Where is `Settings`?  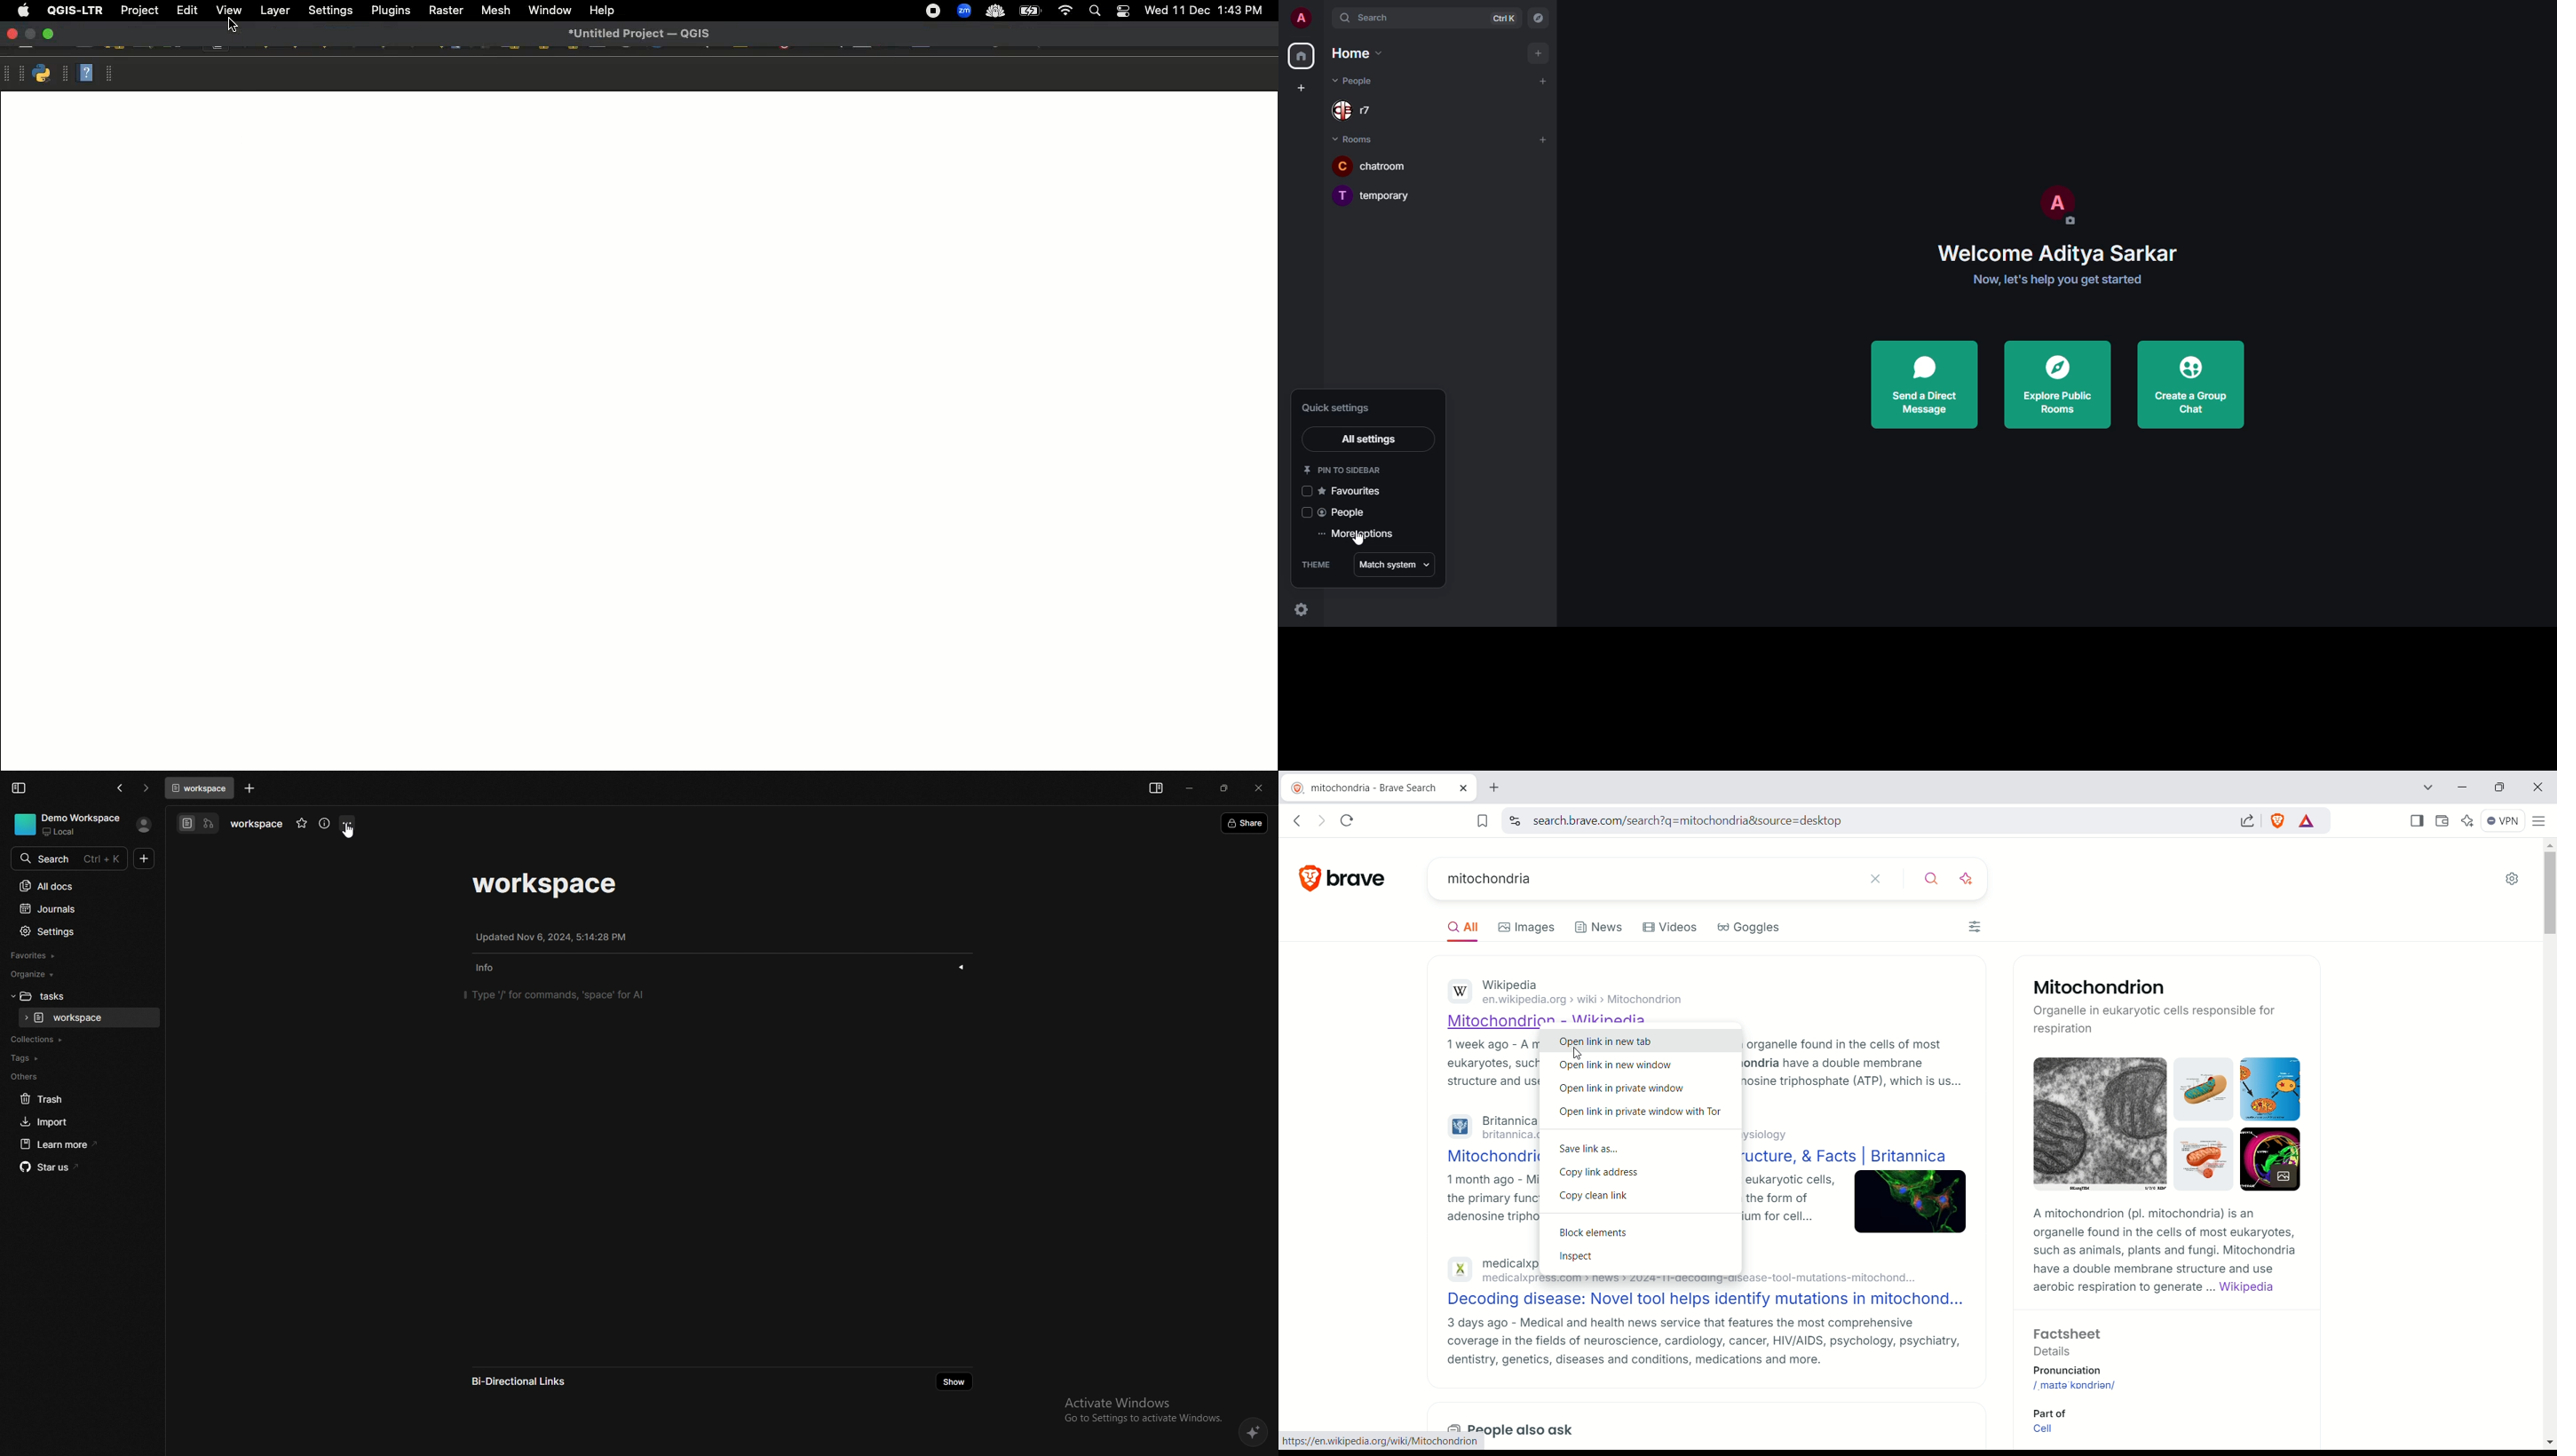
Settings is located at coordinates (332, 11).